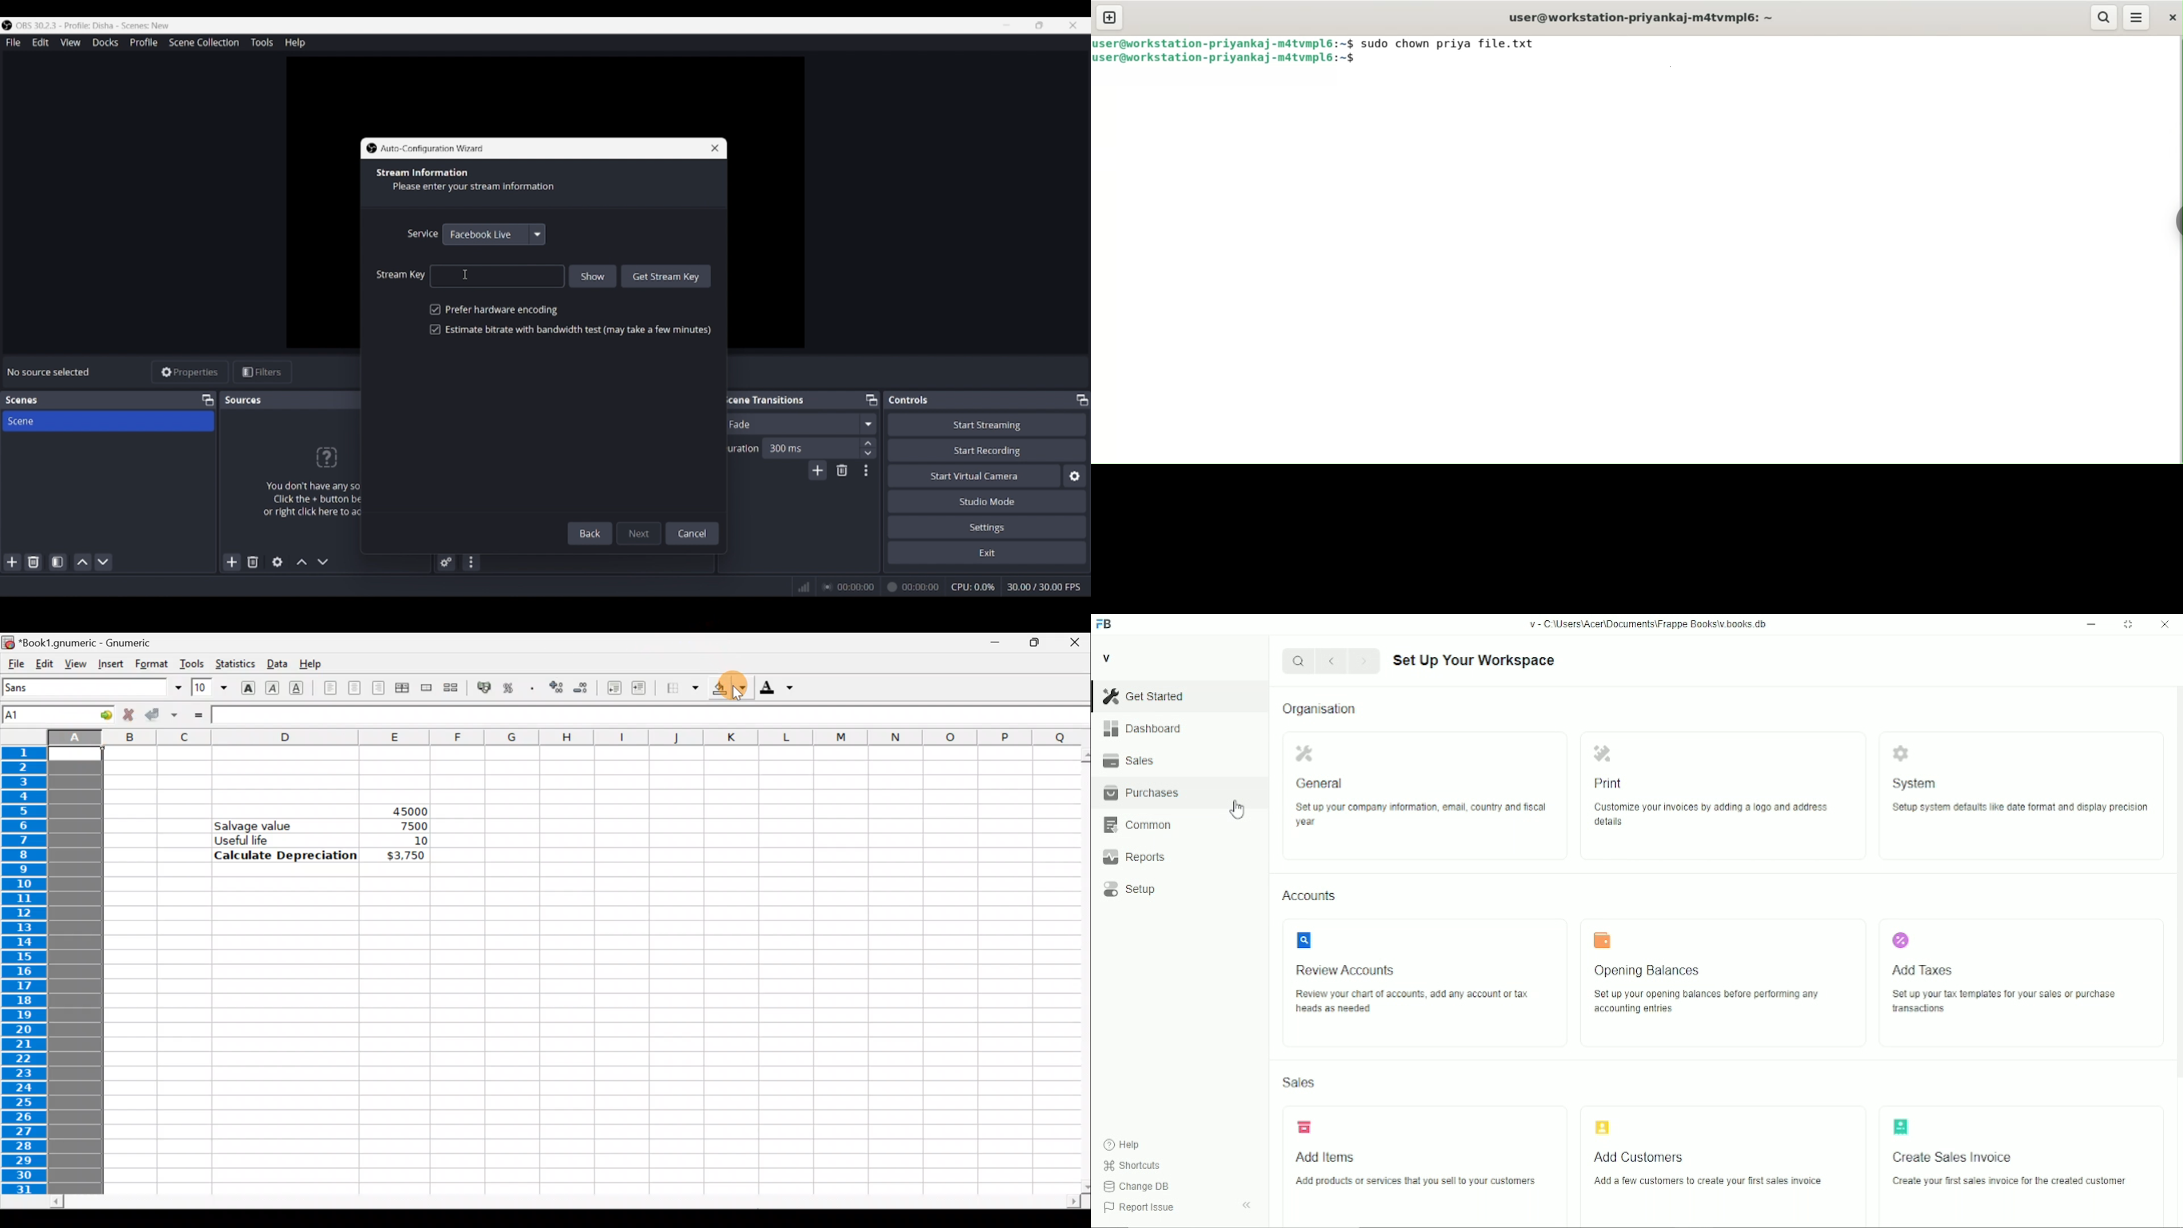  What do you see at coordinates (401, 274) in the screenshot?
I see `Indicates stream key text box` at bounding box center [401, 274].